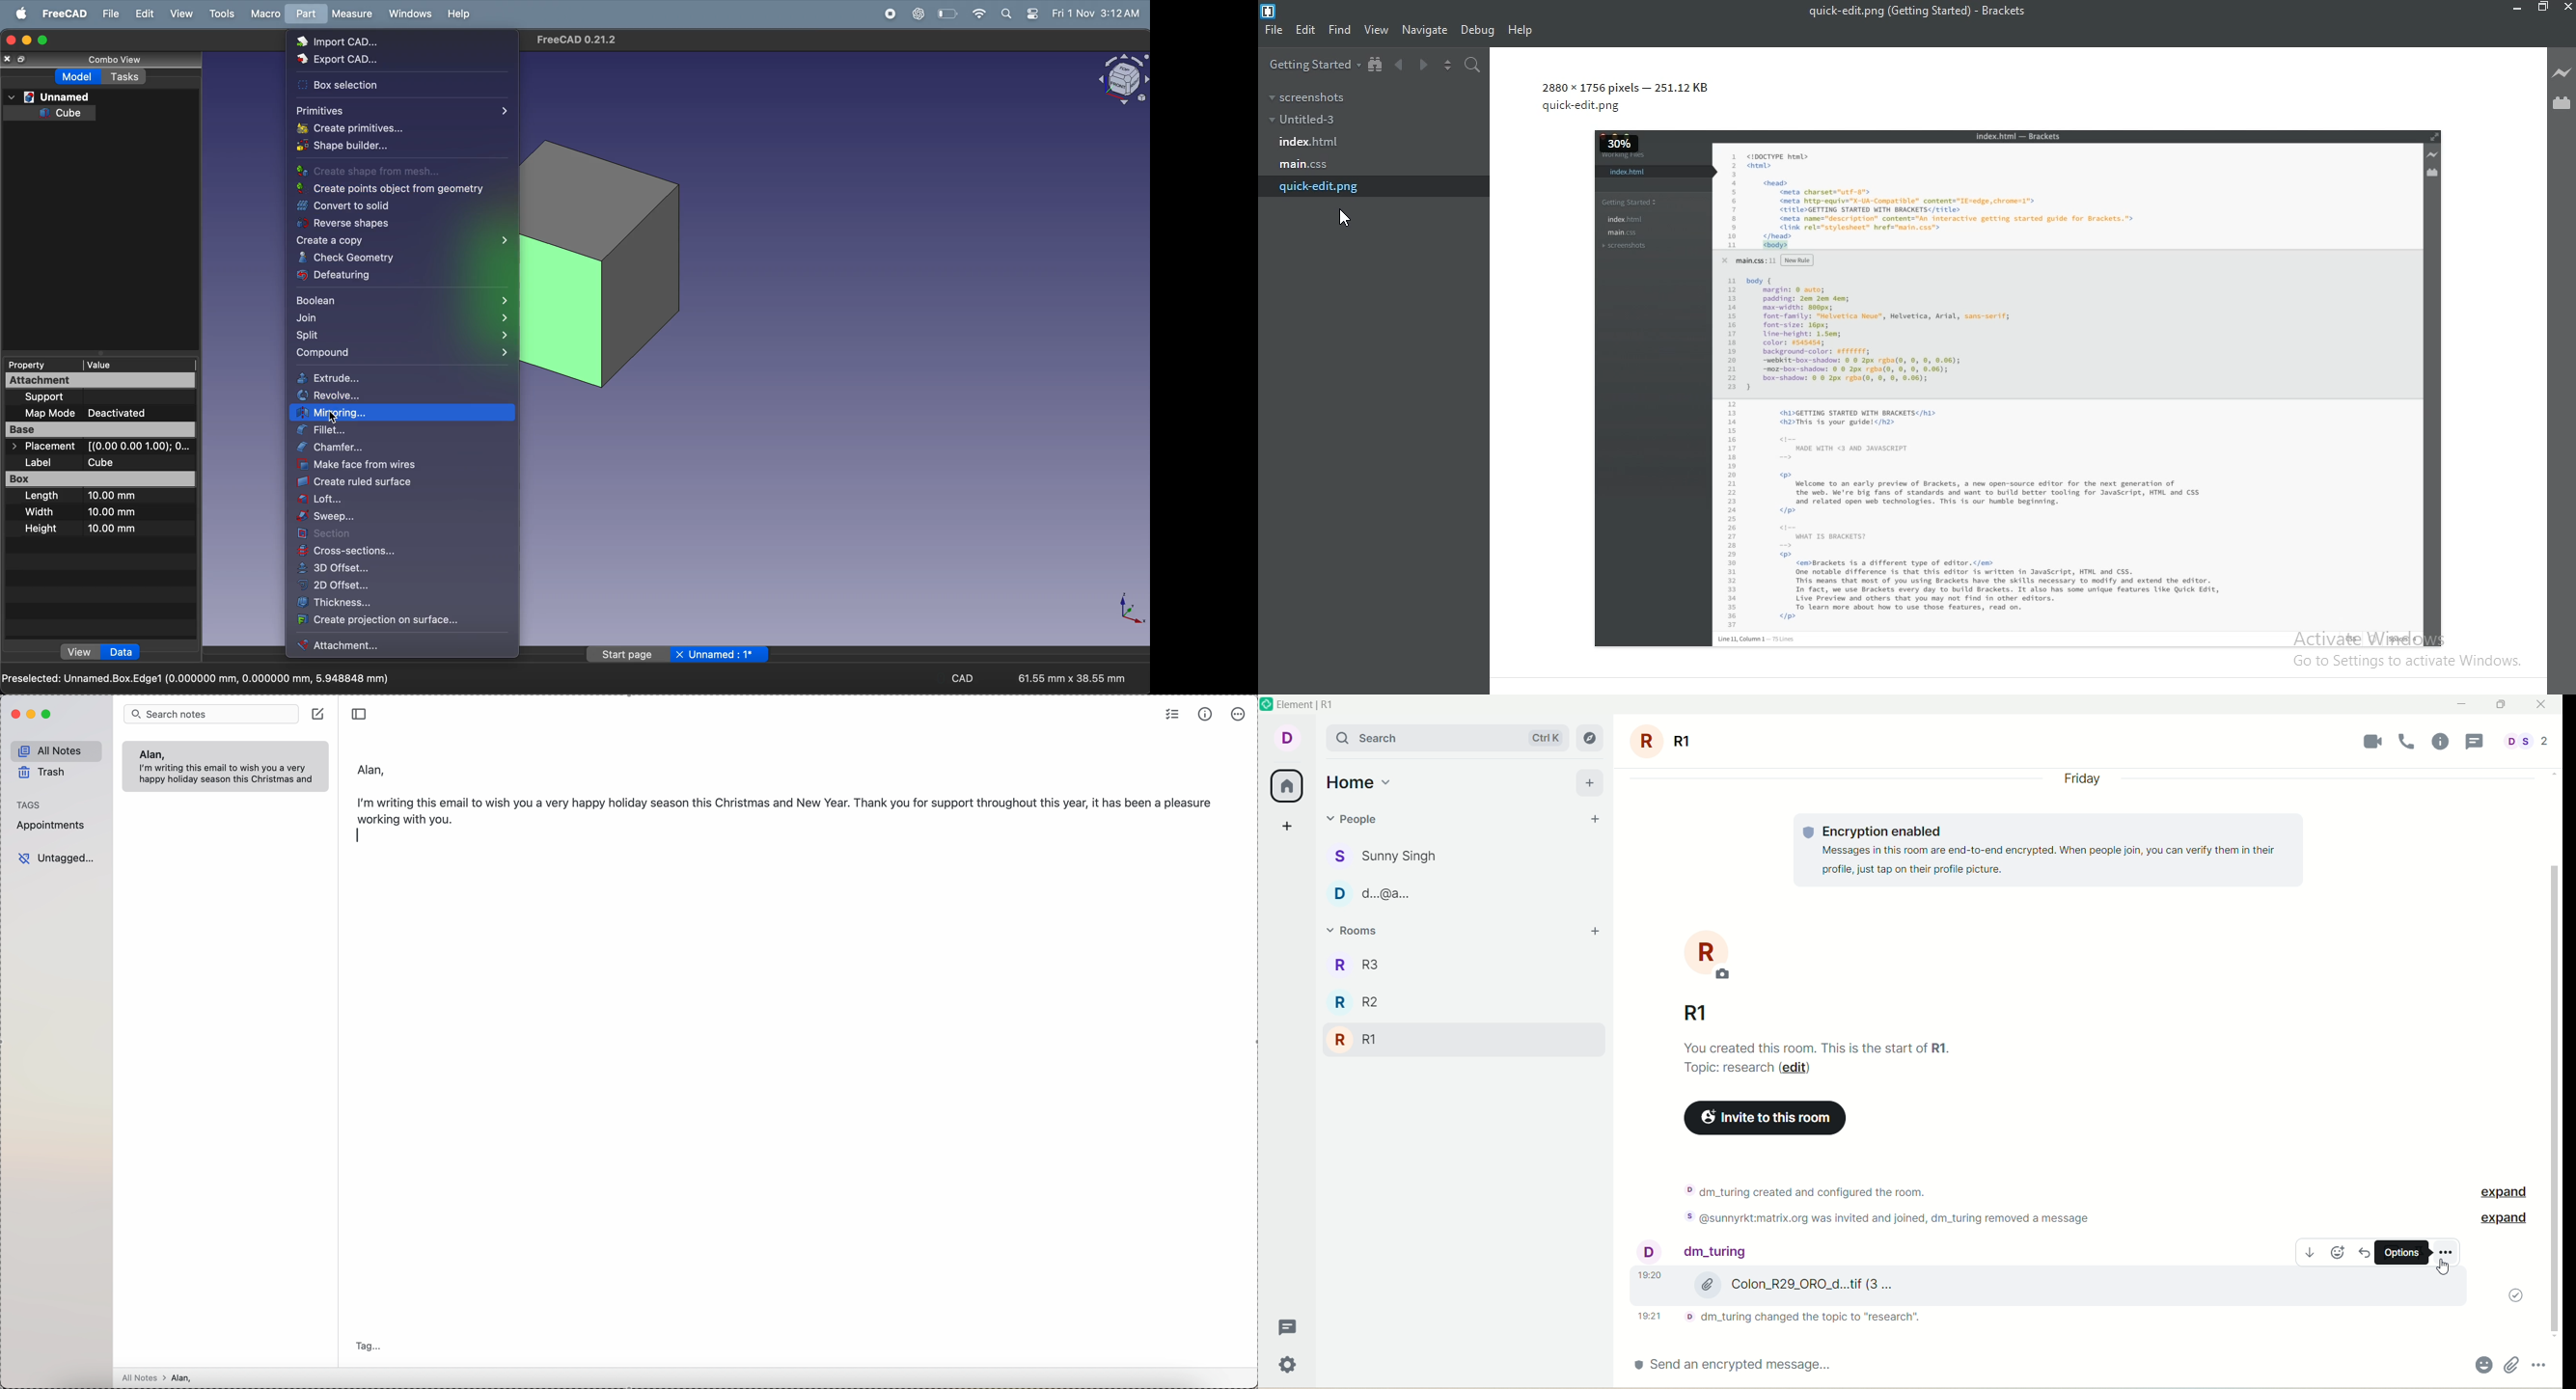 The image size is (2576, 1400). Describe the element at coordinates (57, 859) in the screenshot. I see `untagged` at that location.